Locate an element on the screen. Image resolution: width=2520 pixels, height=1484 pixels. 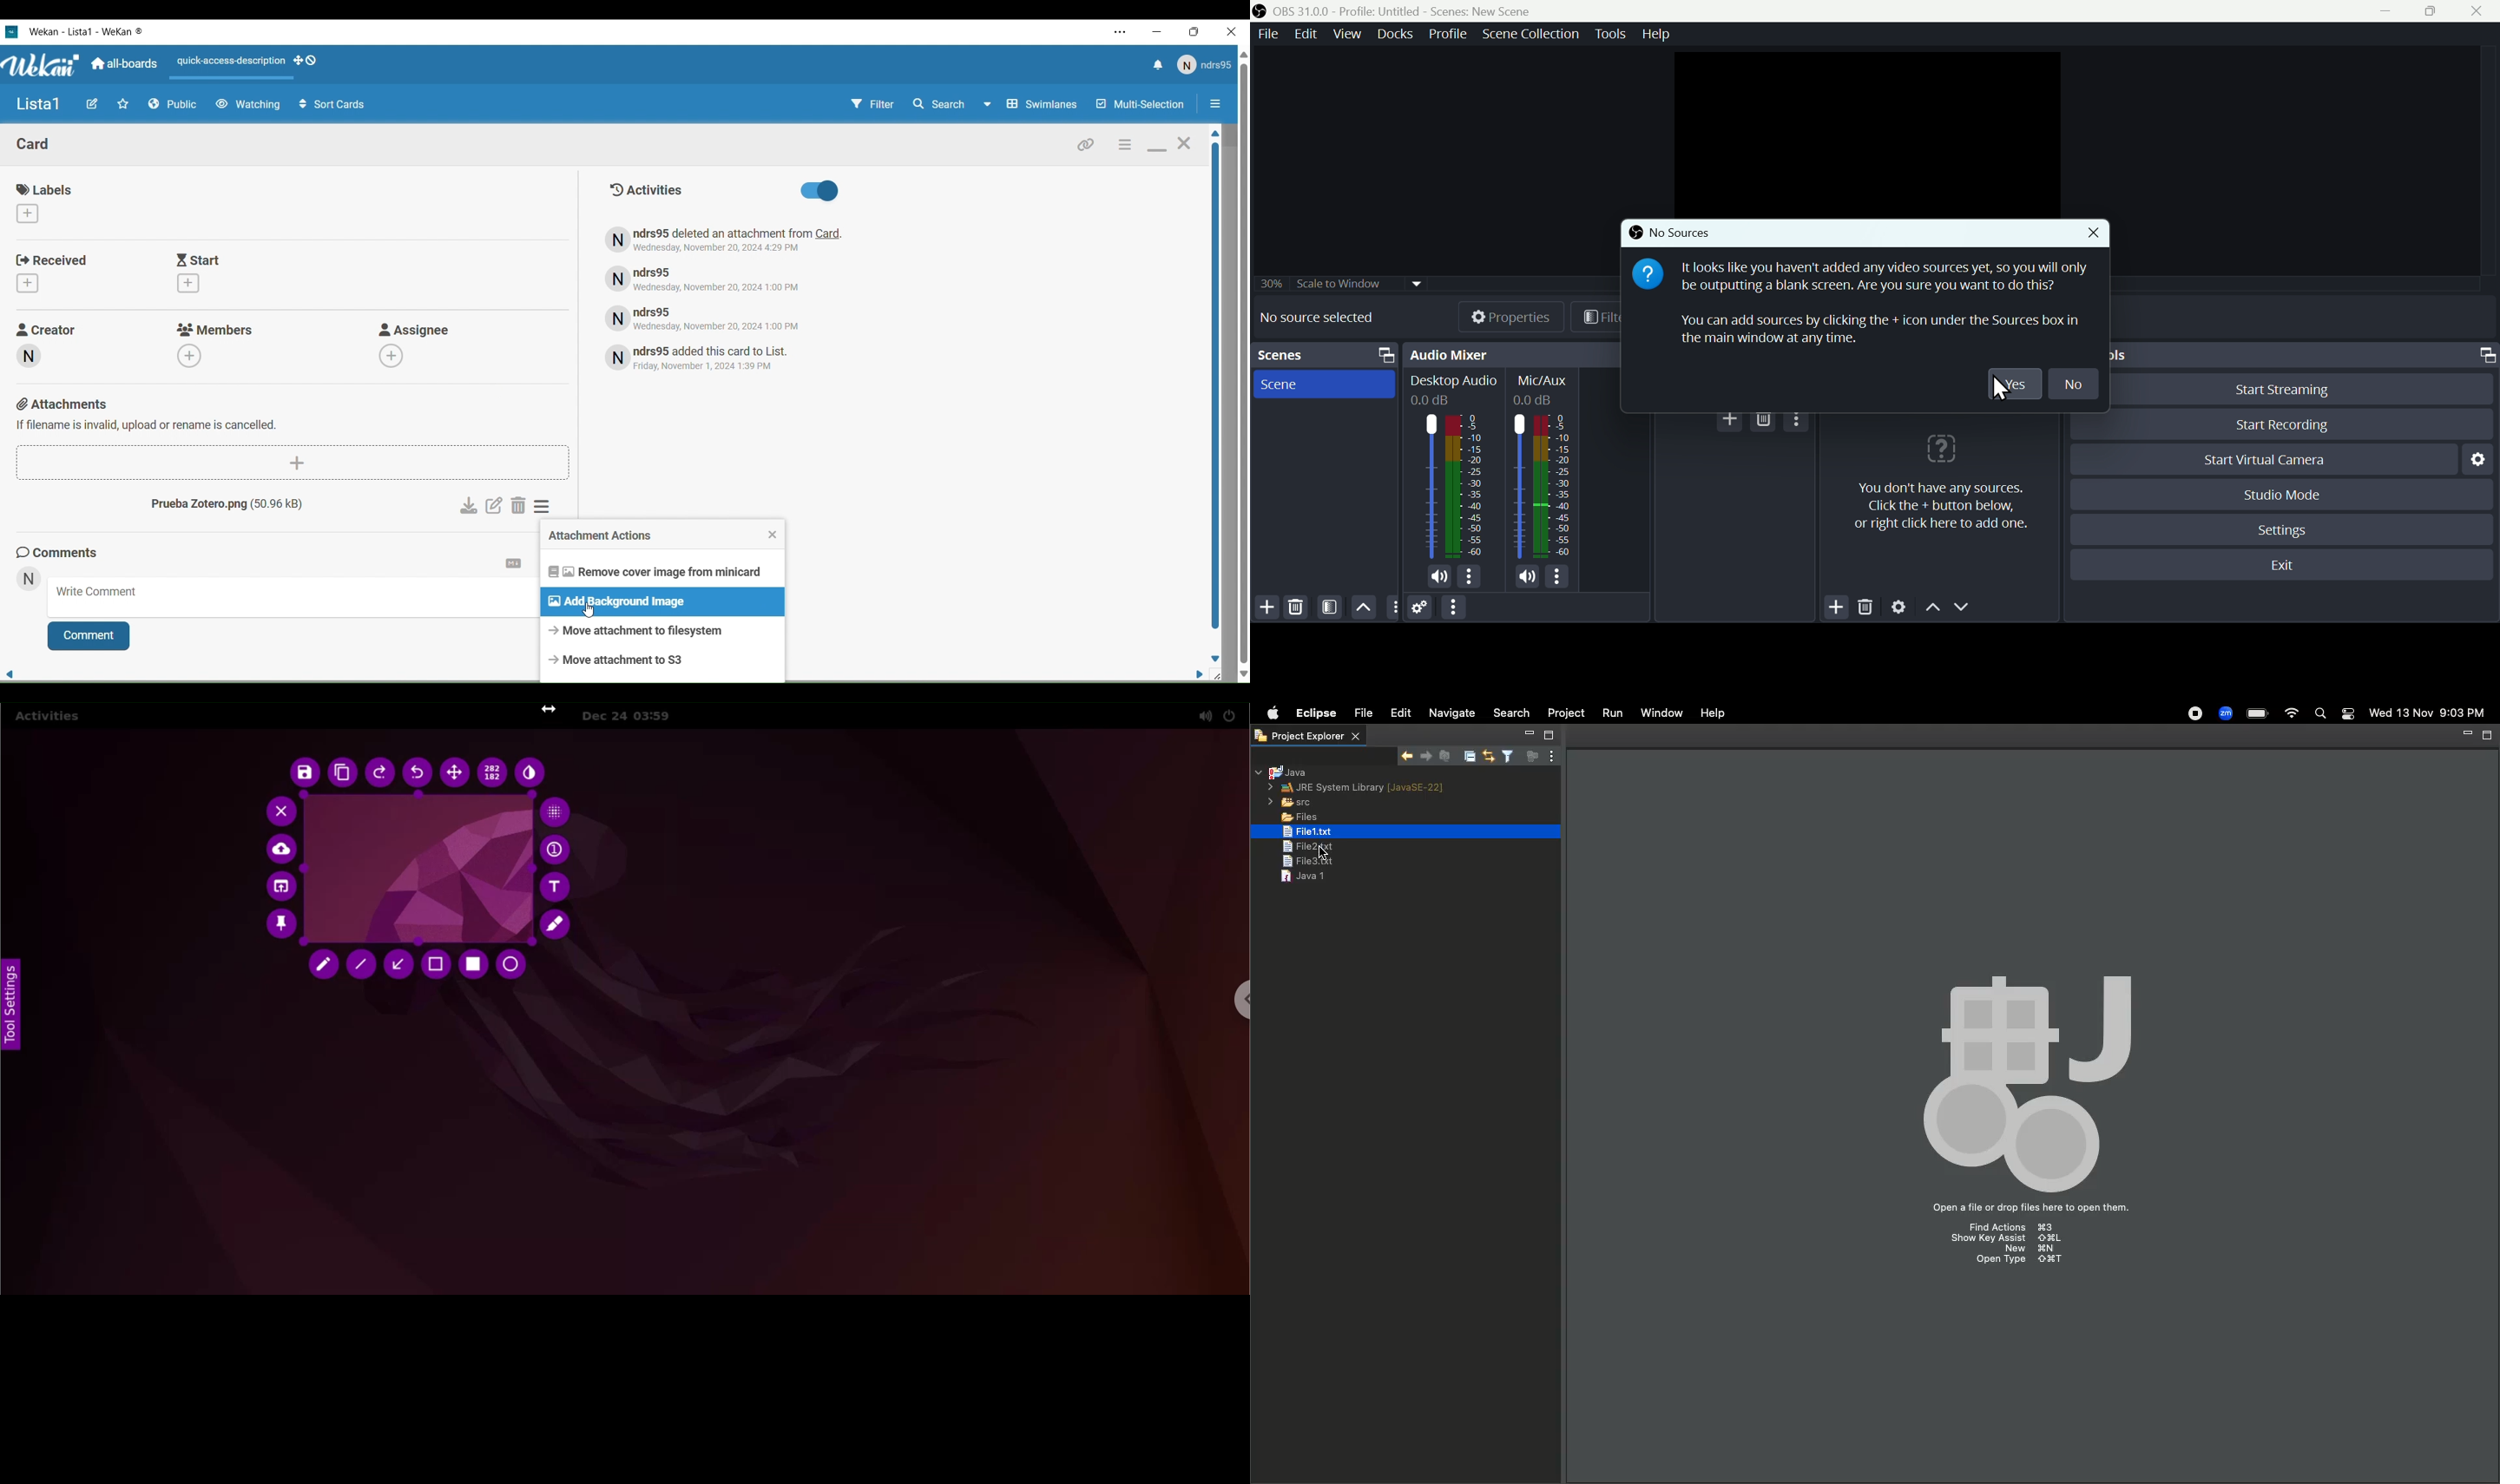
No sources is located at coordinates (1680, 231).